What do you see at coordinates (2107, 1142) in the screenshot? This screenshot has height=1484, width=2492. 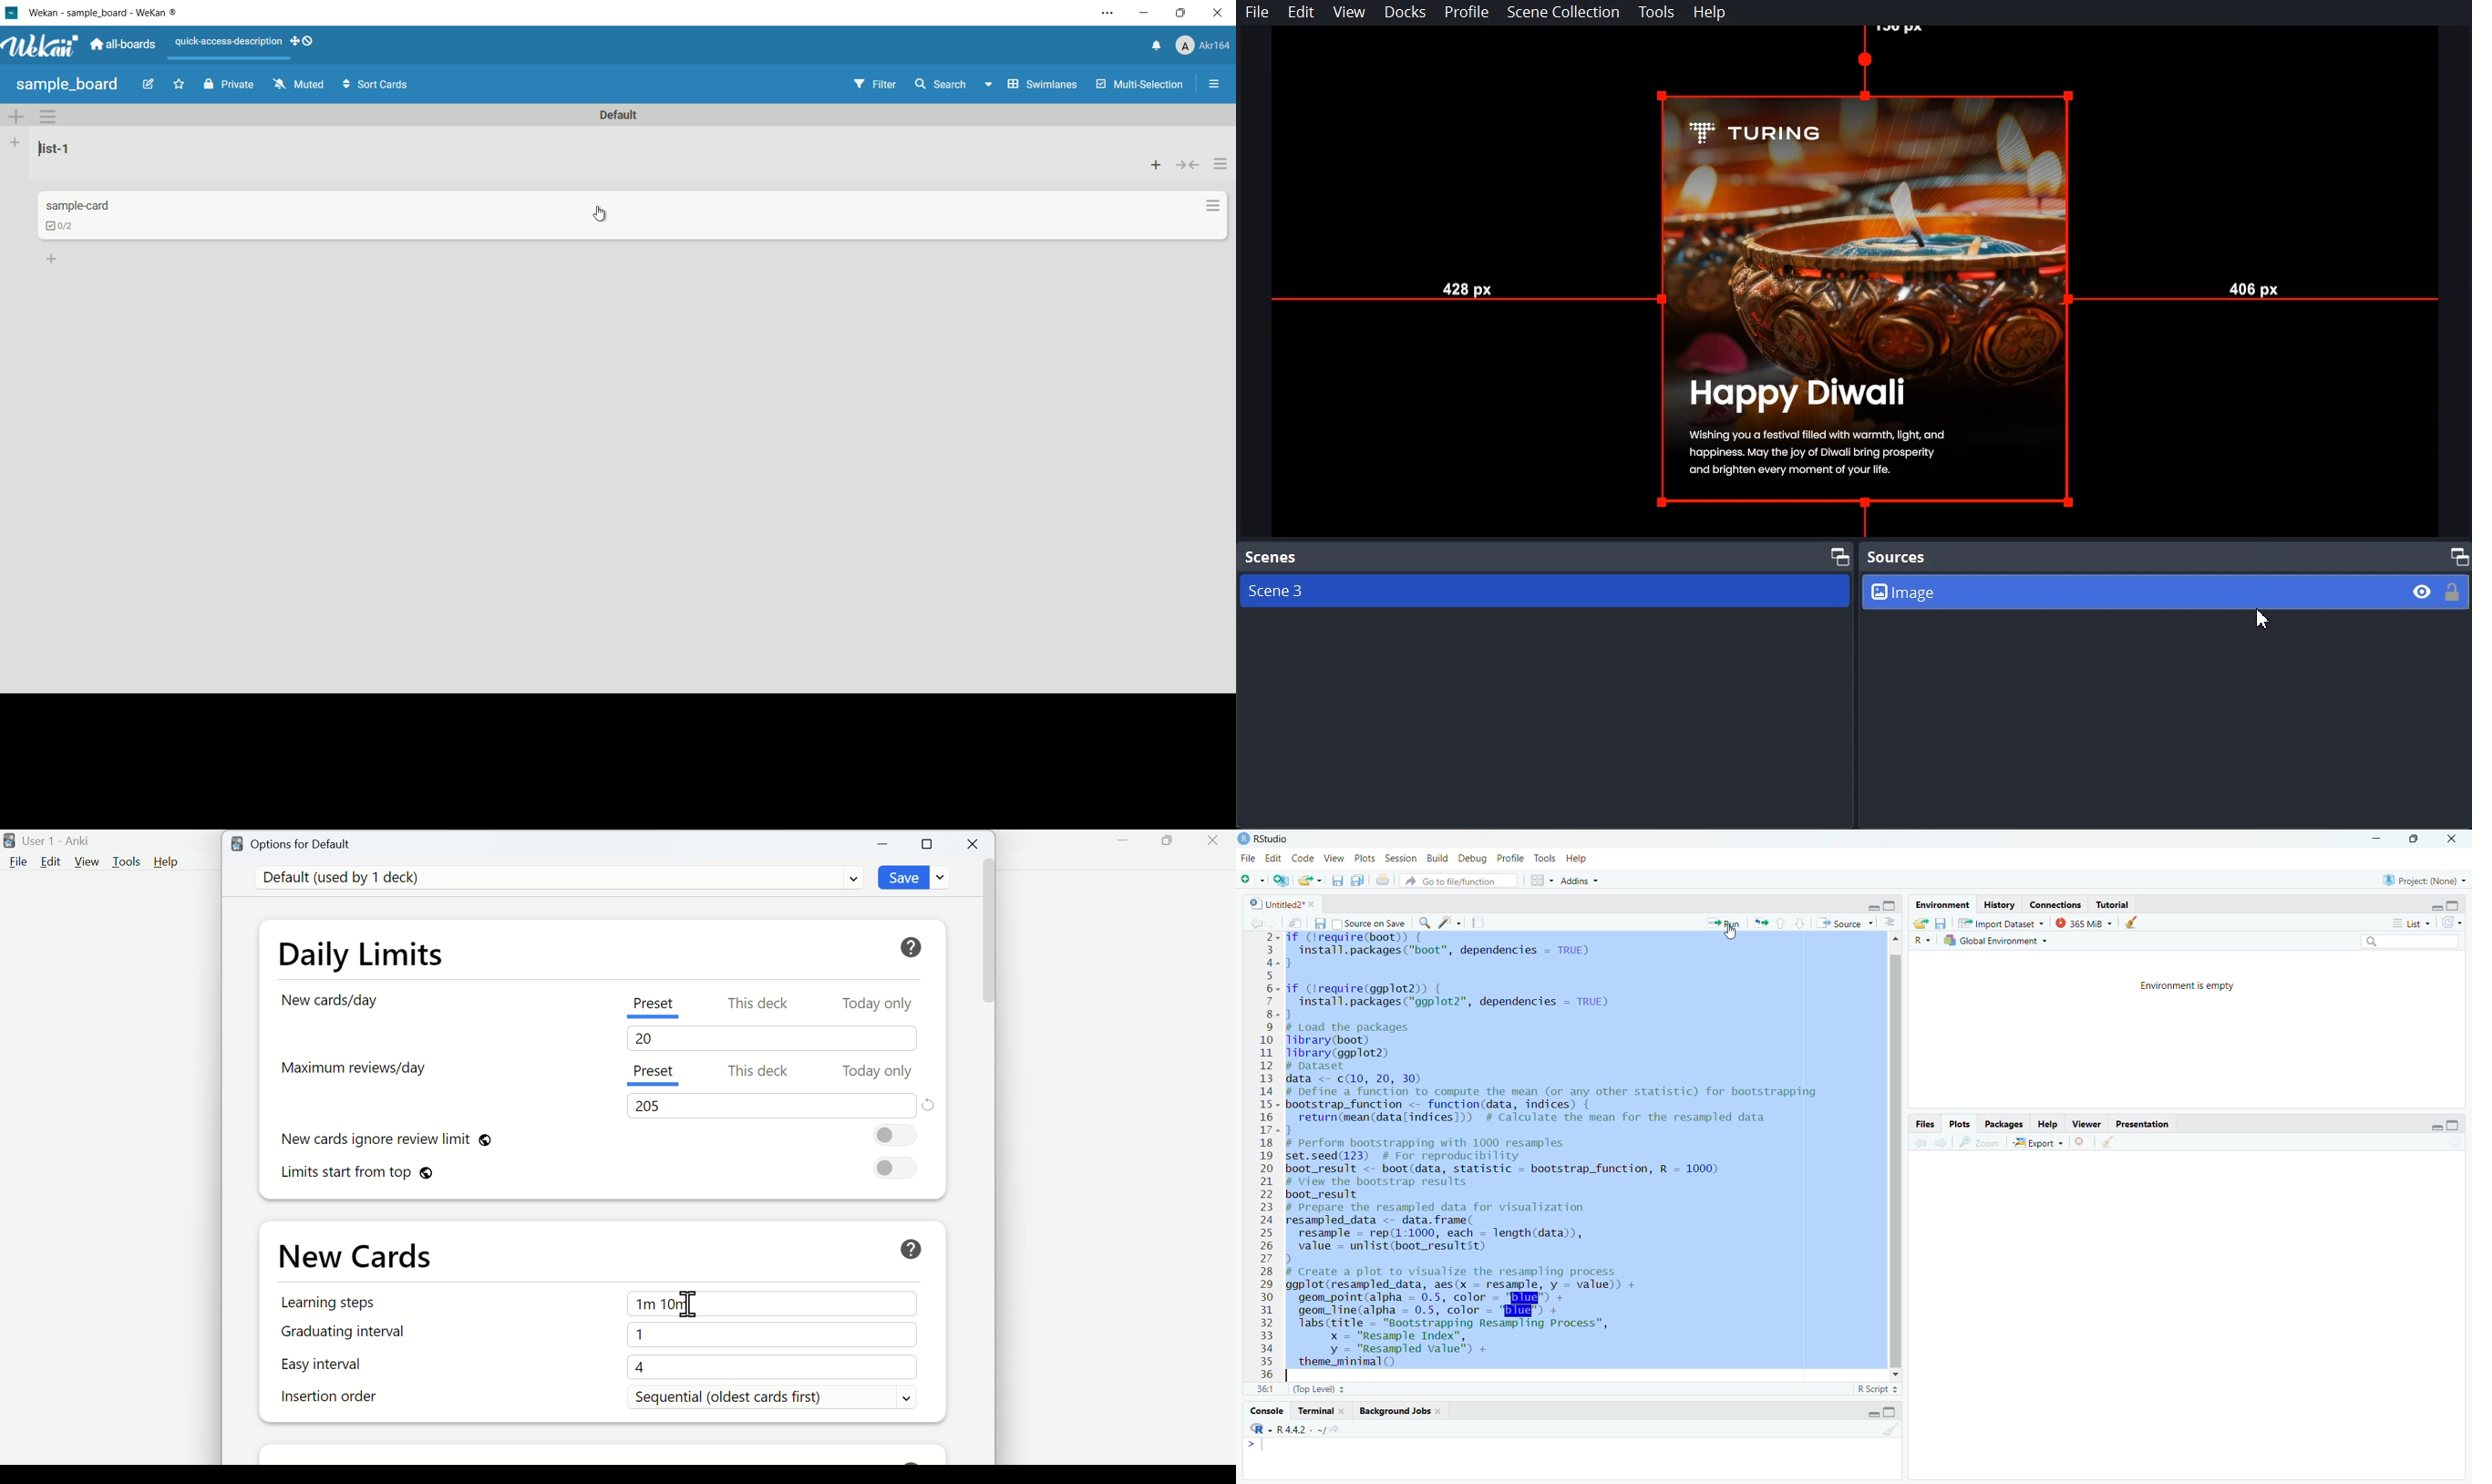 I see `clear all plots` at bounding box center [2107, 1142].